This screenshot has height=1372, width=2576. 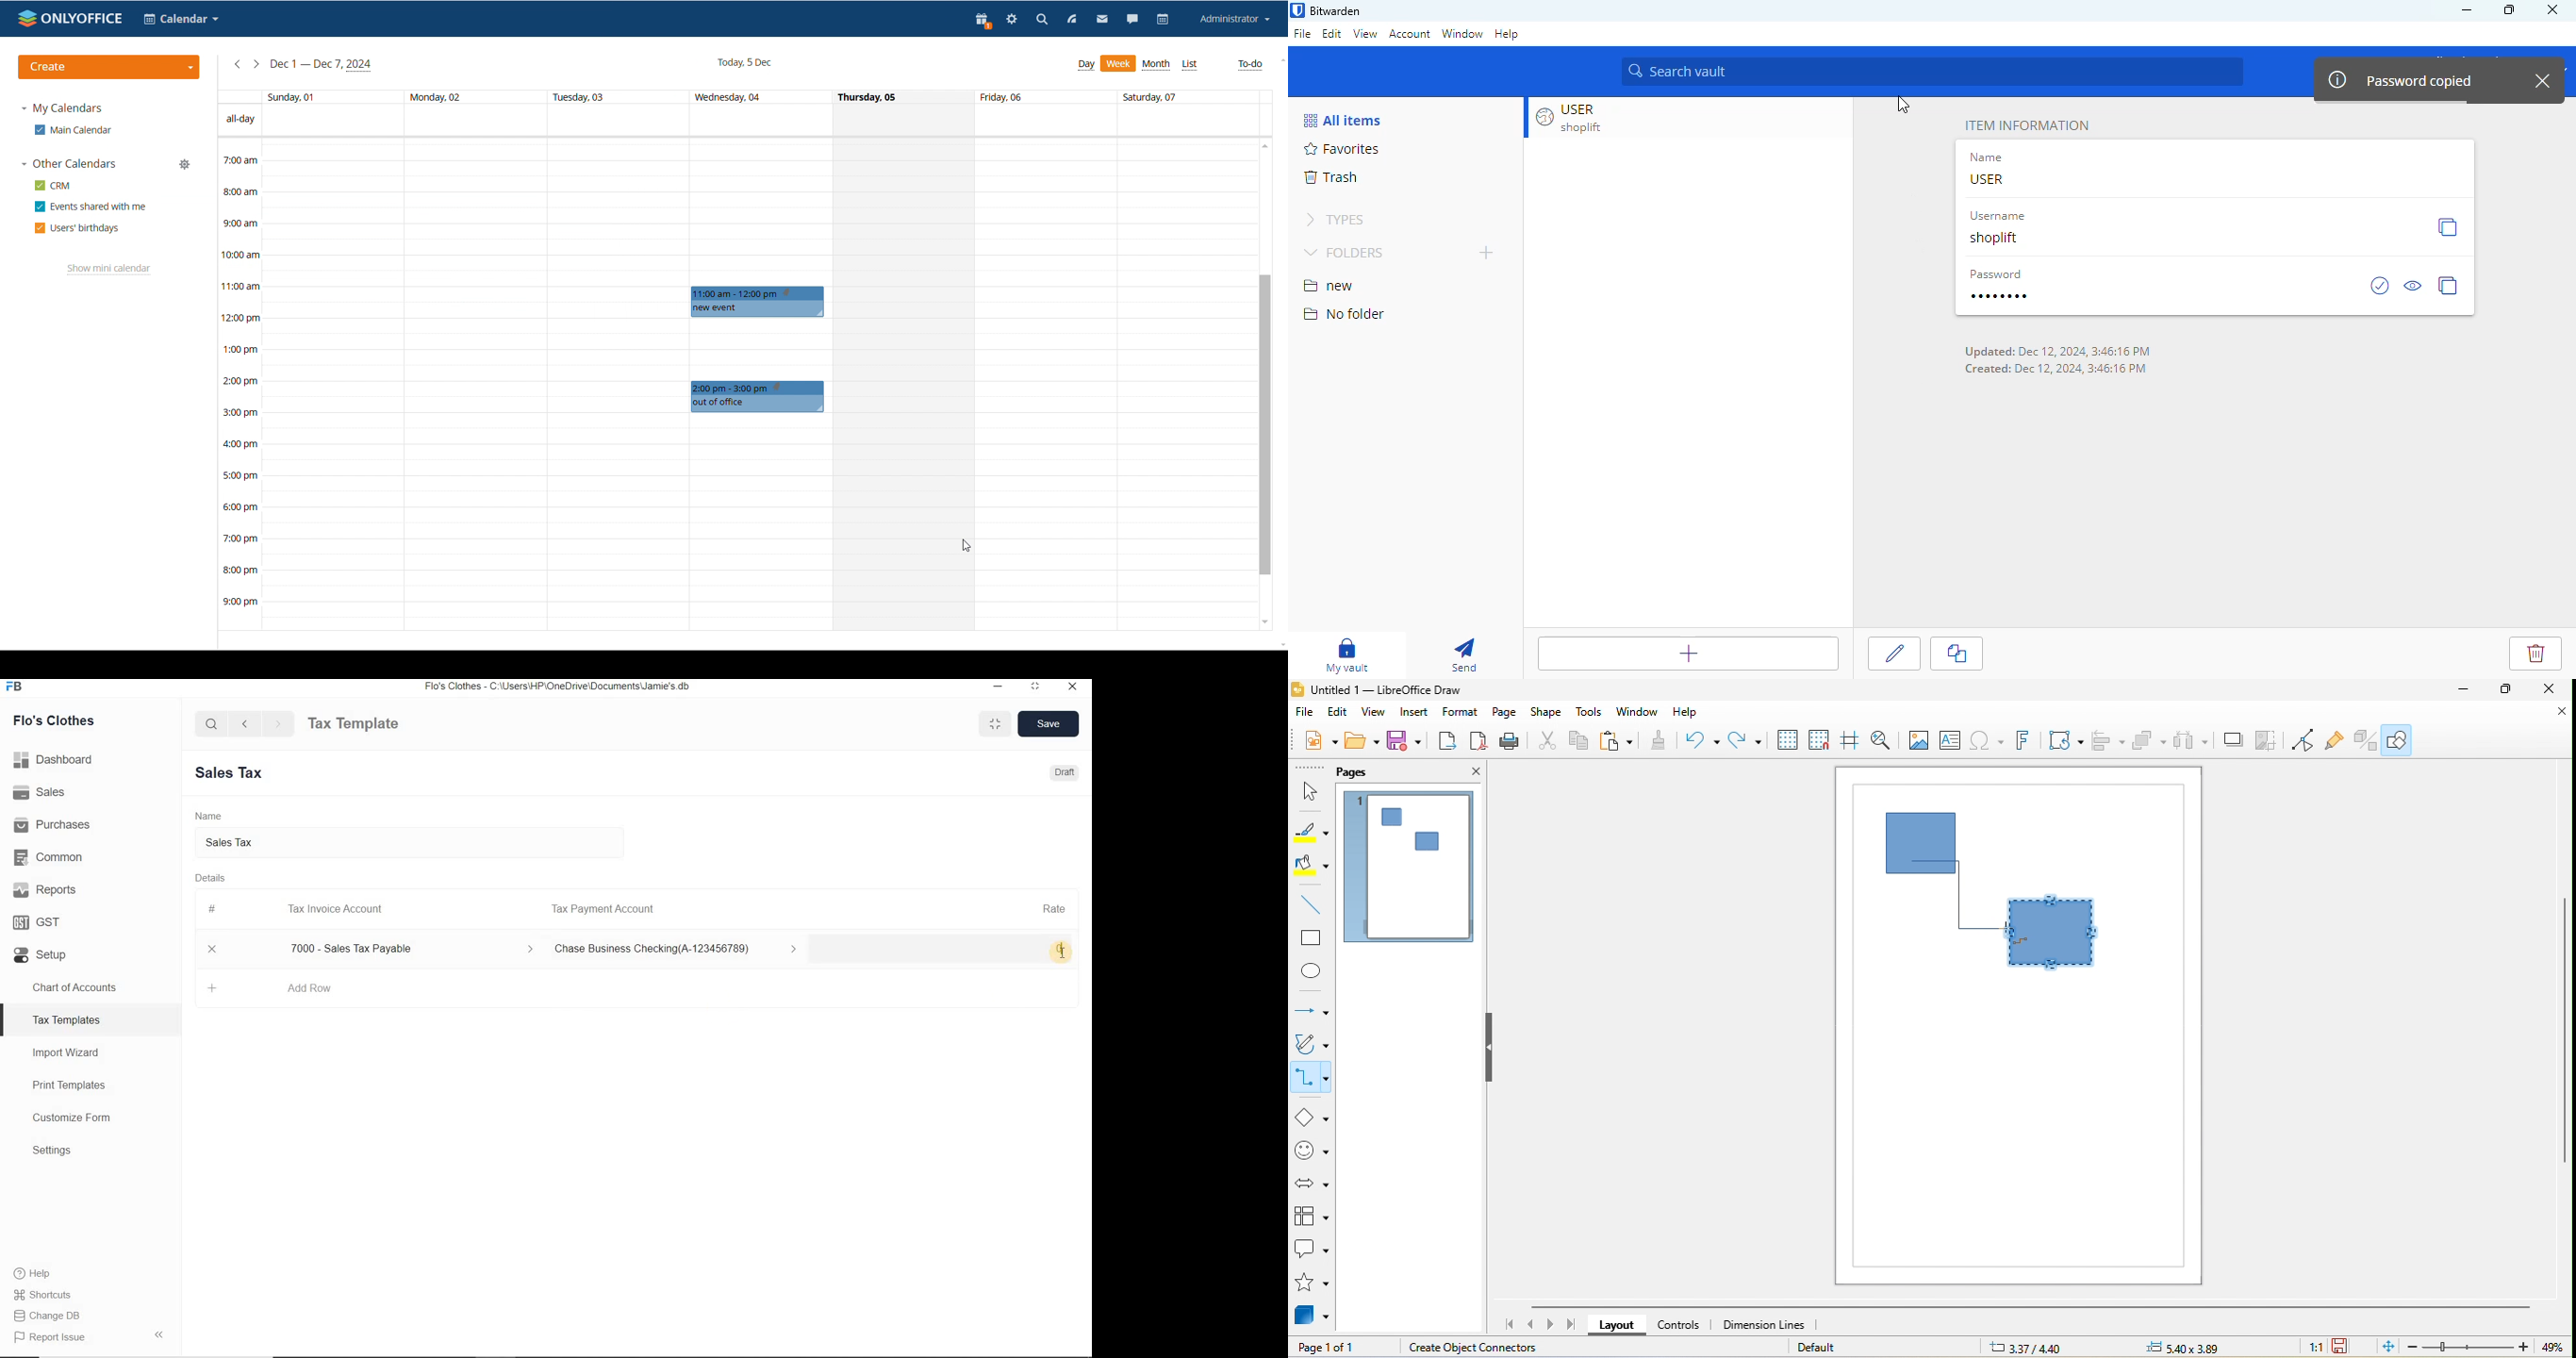 I want to click on rectangle, so click(x=1310, y=936).